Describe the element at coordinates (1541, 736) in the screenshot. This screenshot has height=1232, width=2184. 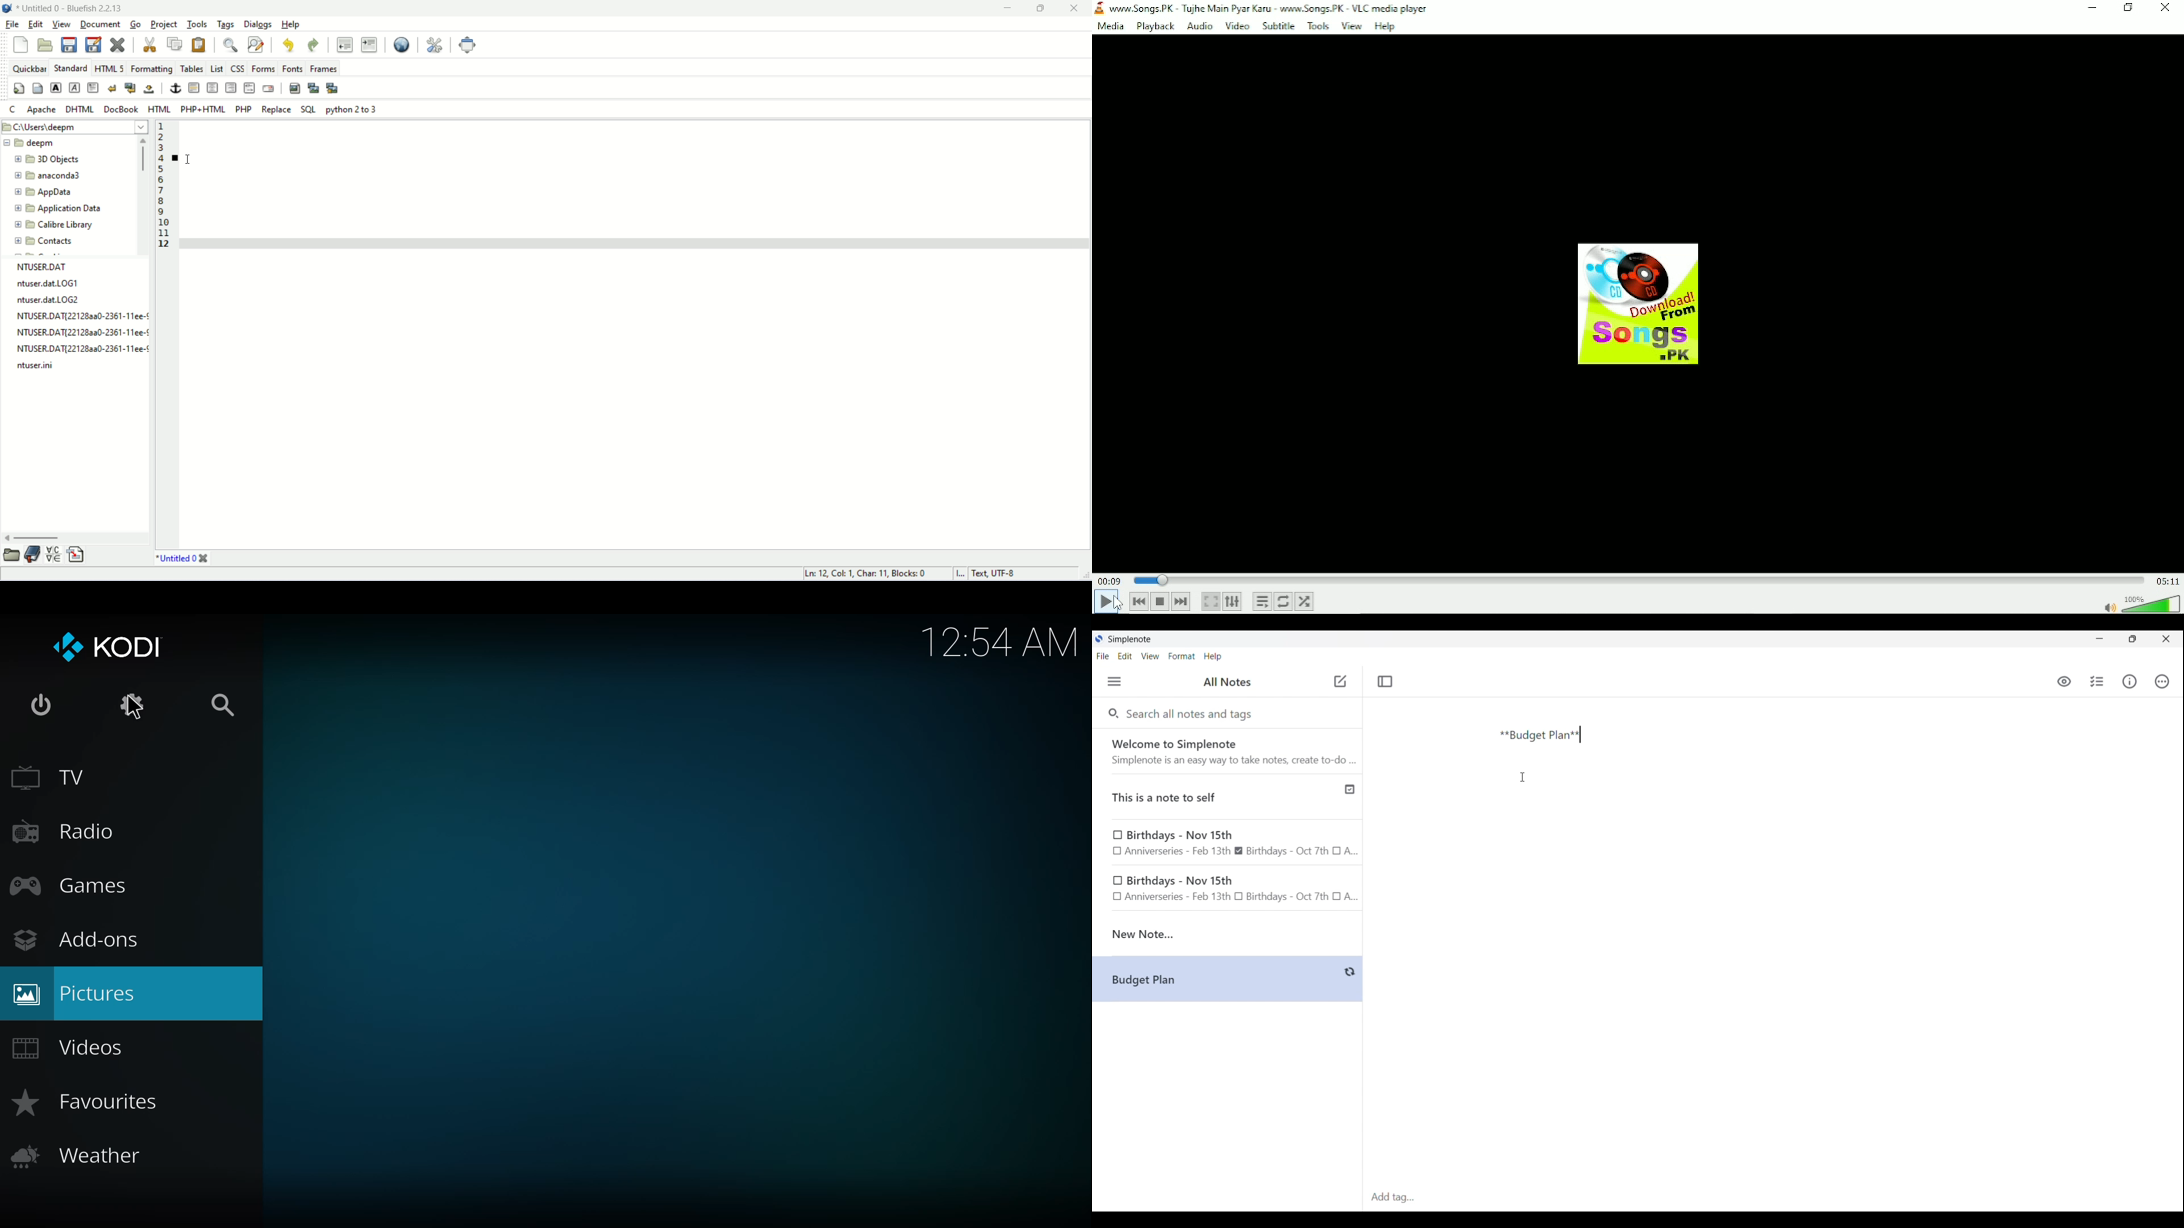
I see `Text typed in` at that location.